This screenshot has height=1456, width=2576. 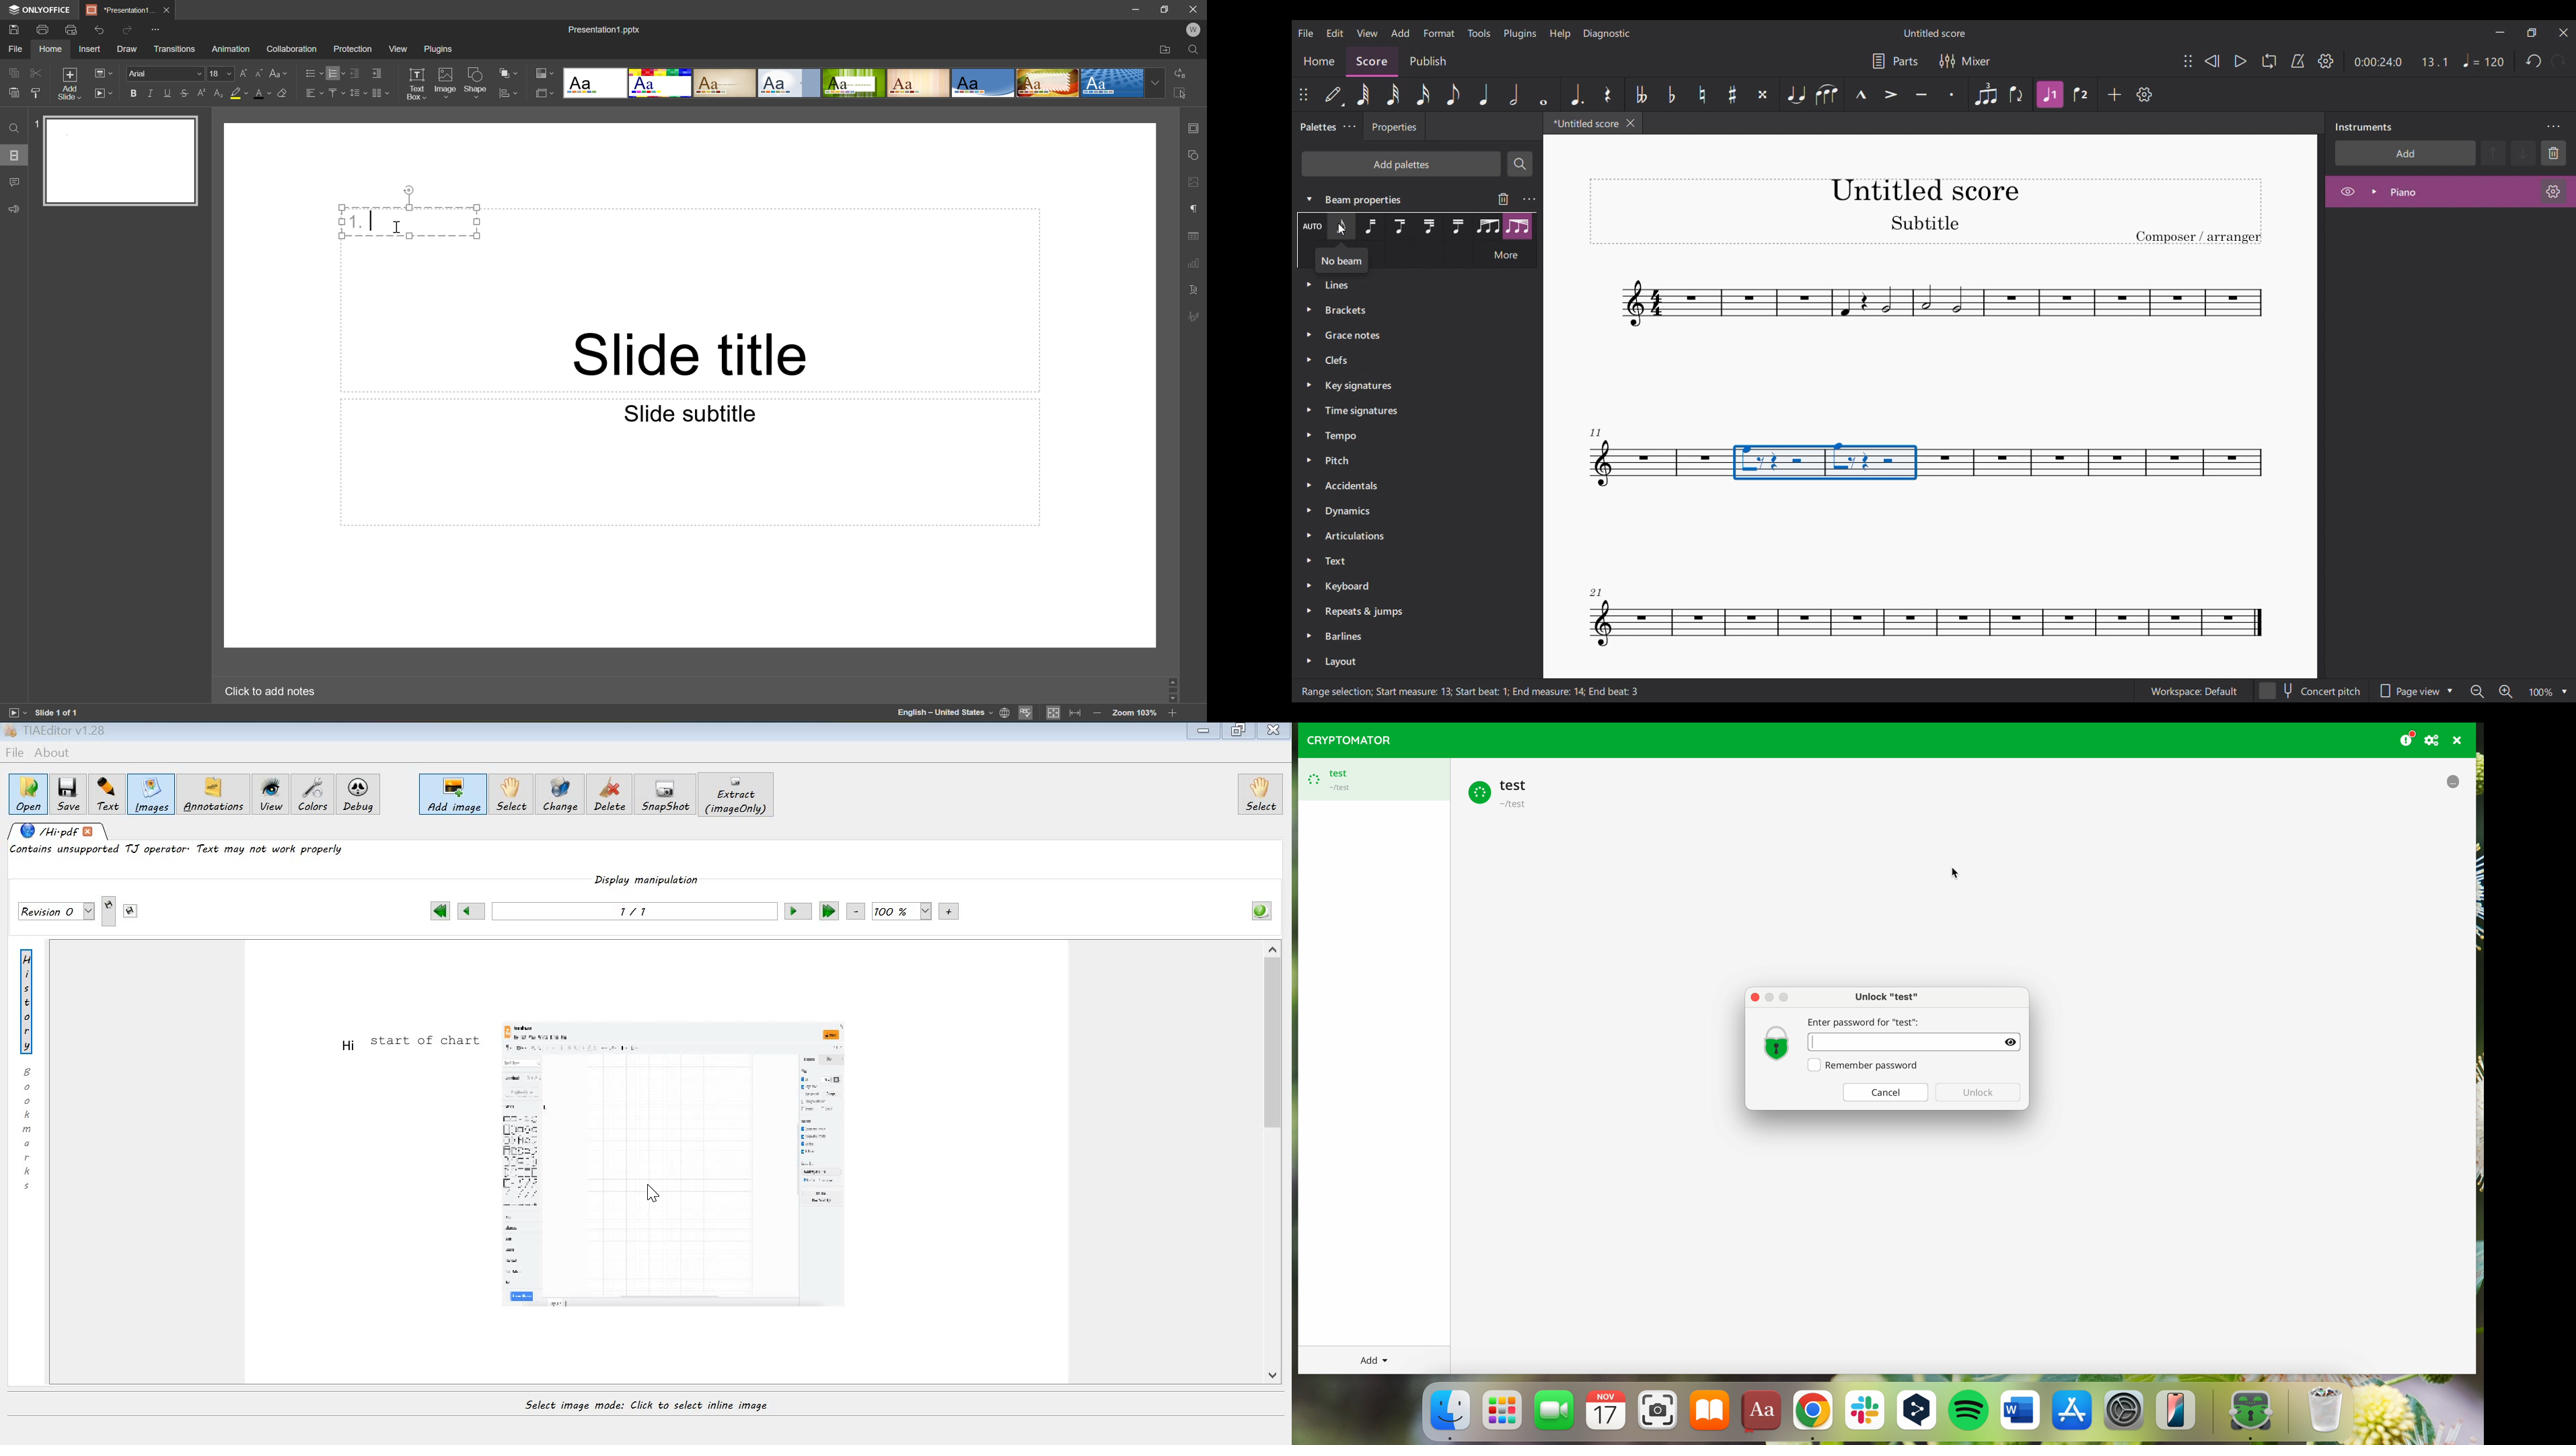 What do you see at coordinates (170, 93) in the screenshot?
I see `Underline` at bounding box center [170, 93].